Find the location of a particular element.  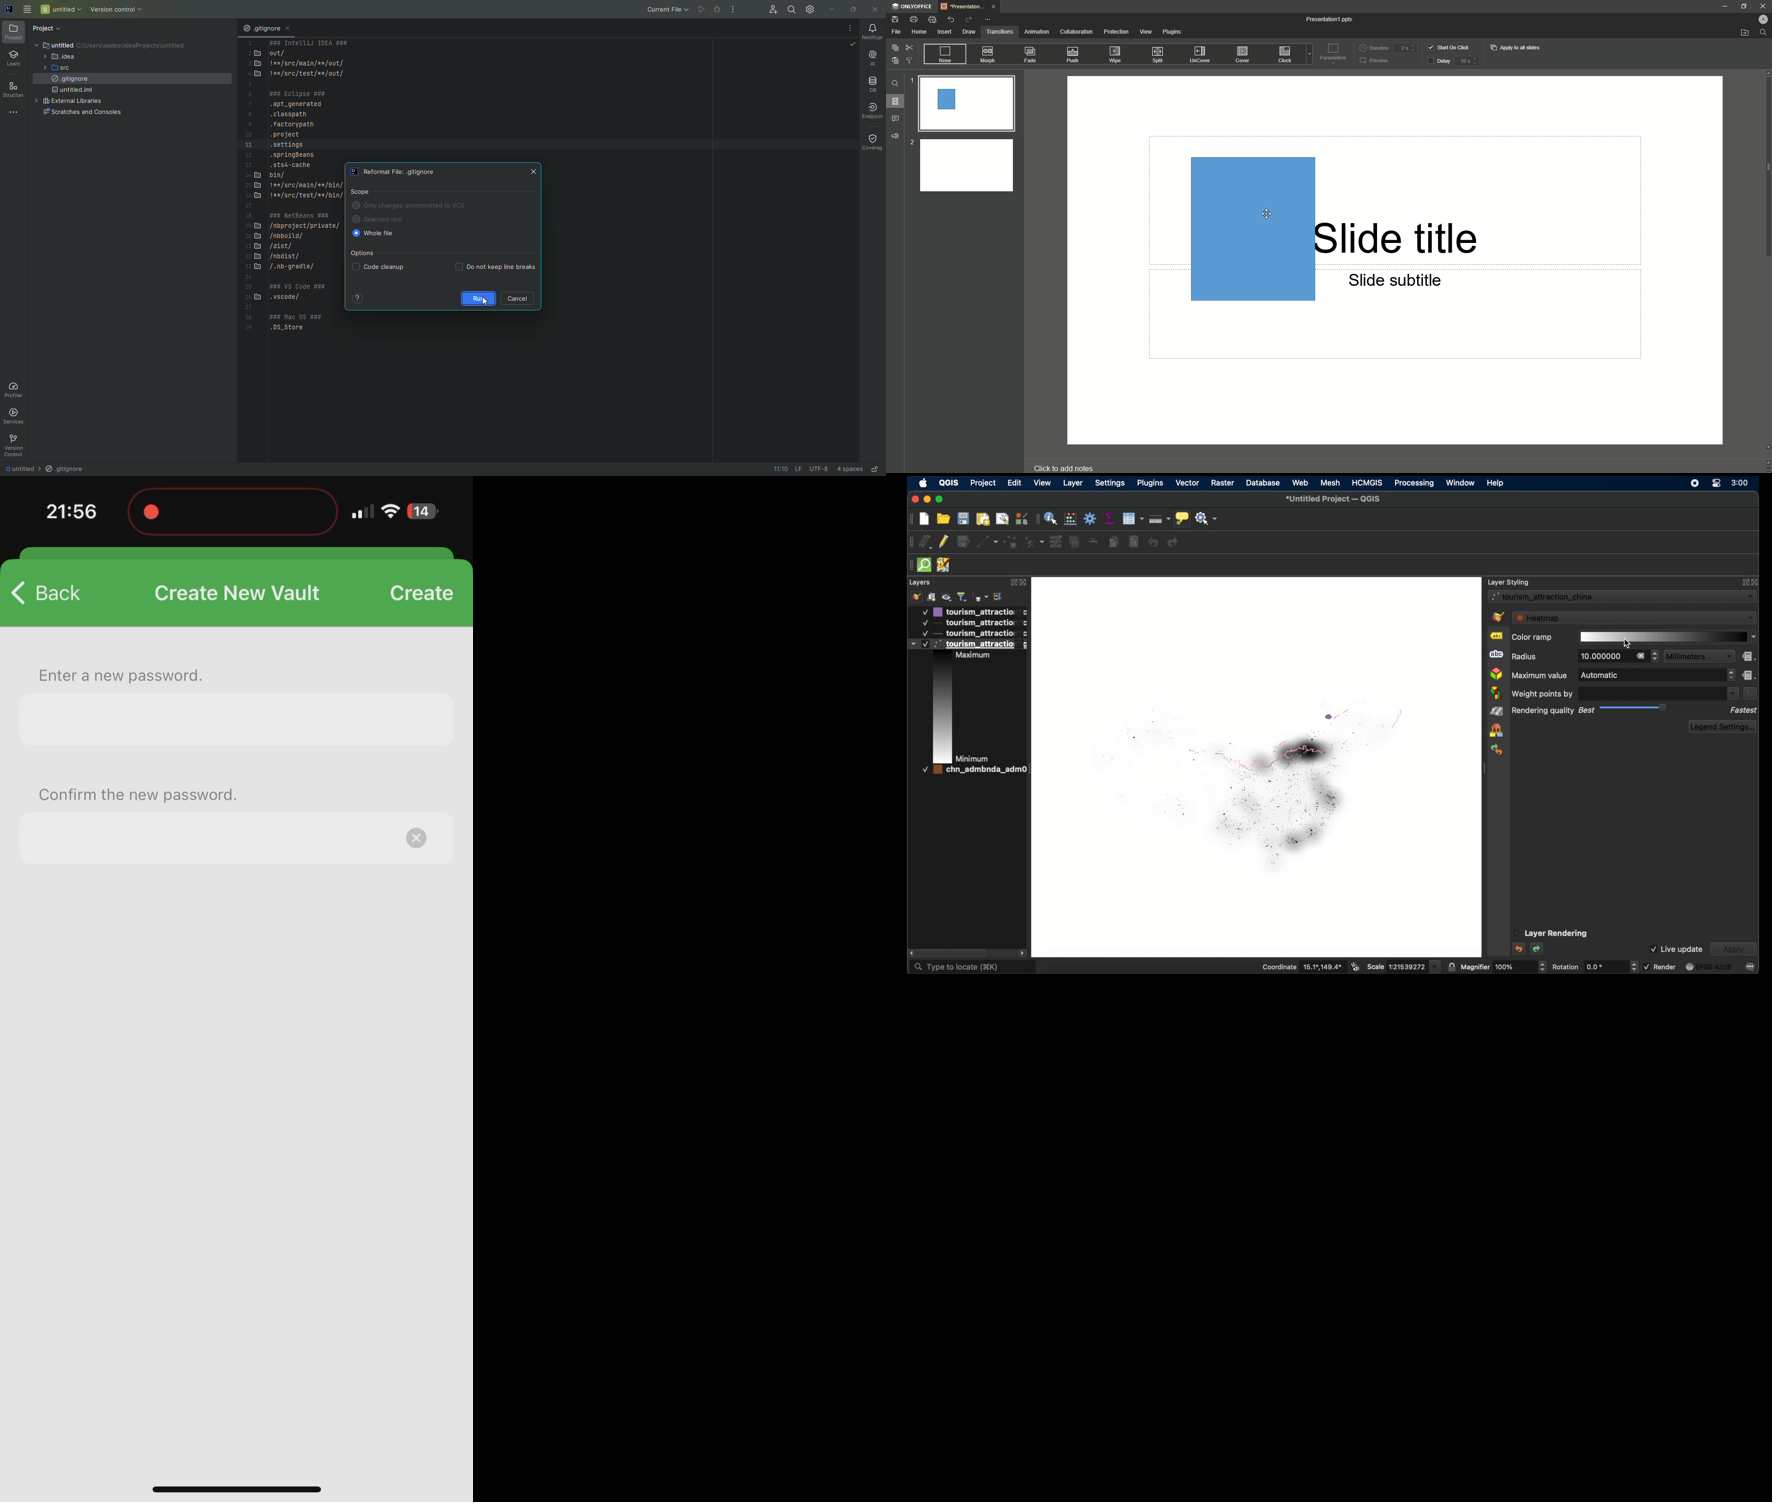

Animation is located at coordinates (1037, 31).